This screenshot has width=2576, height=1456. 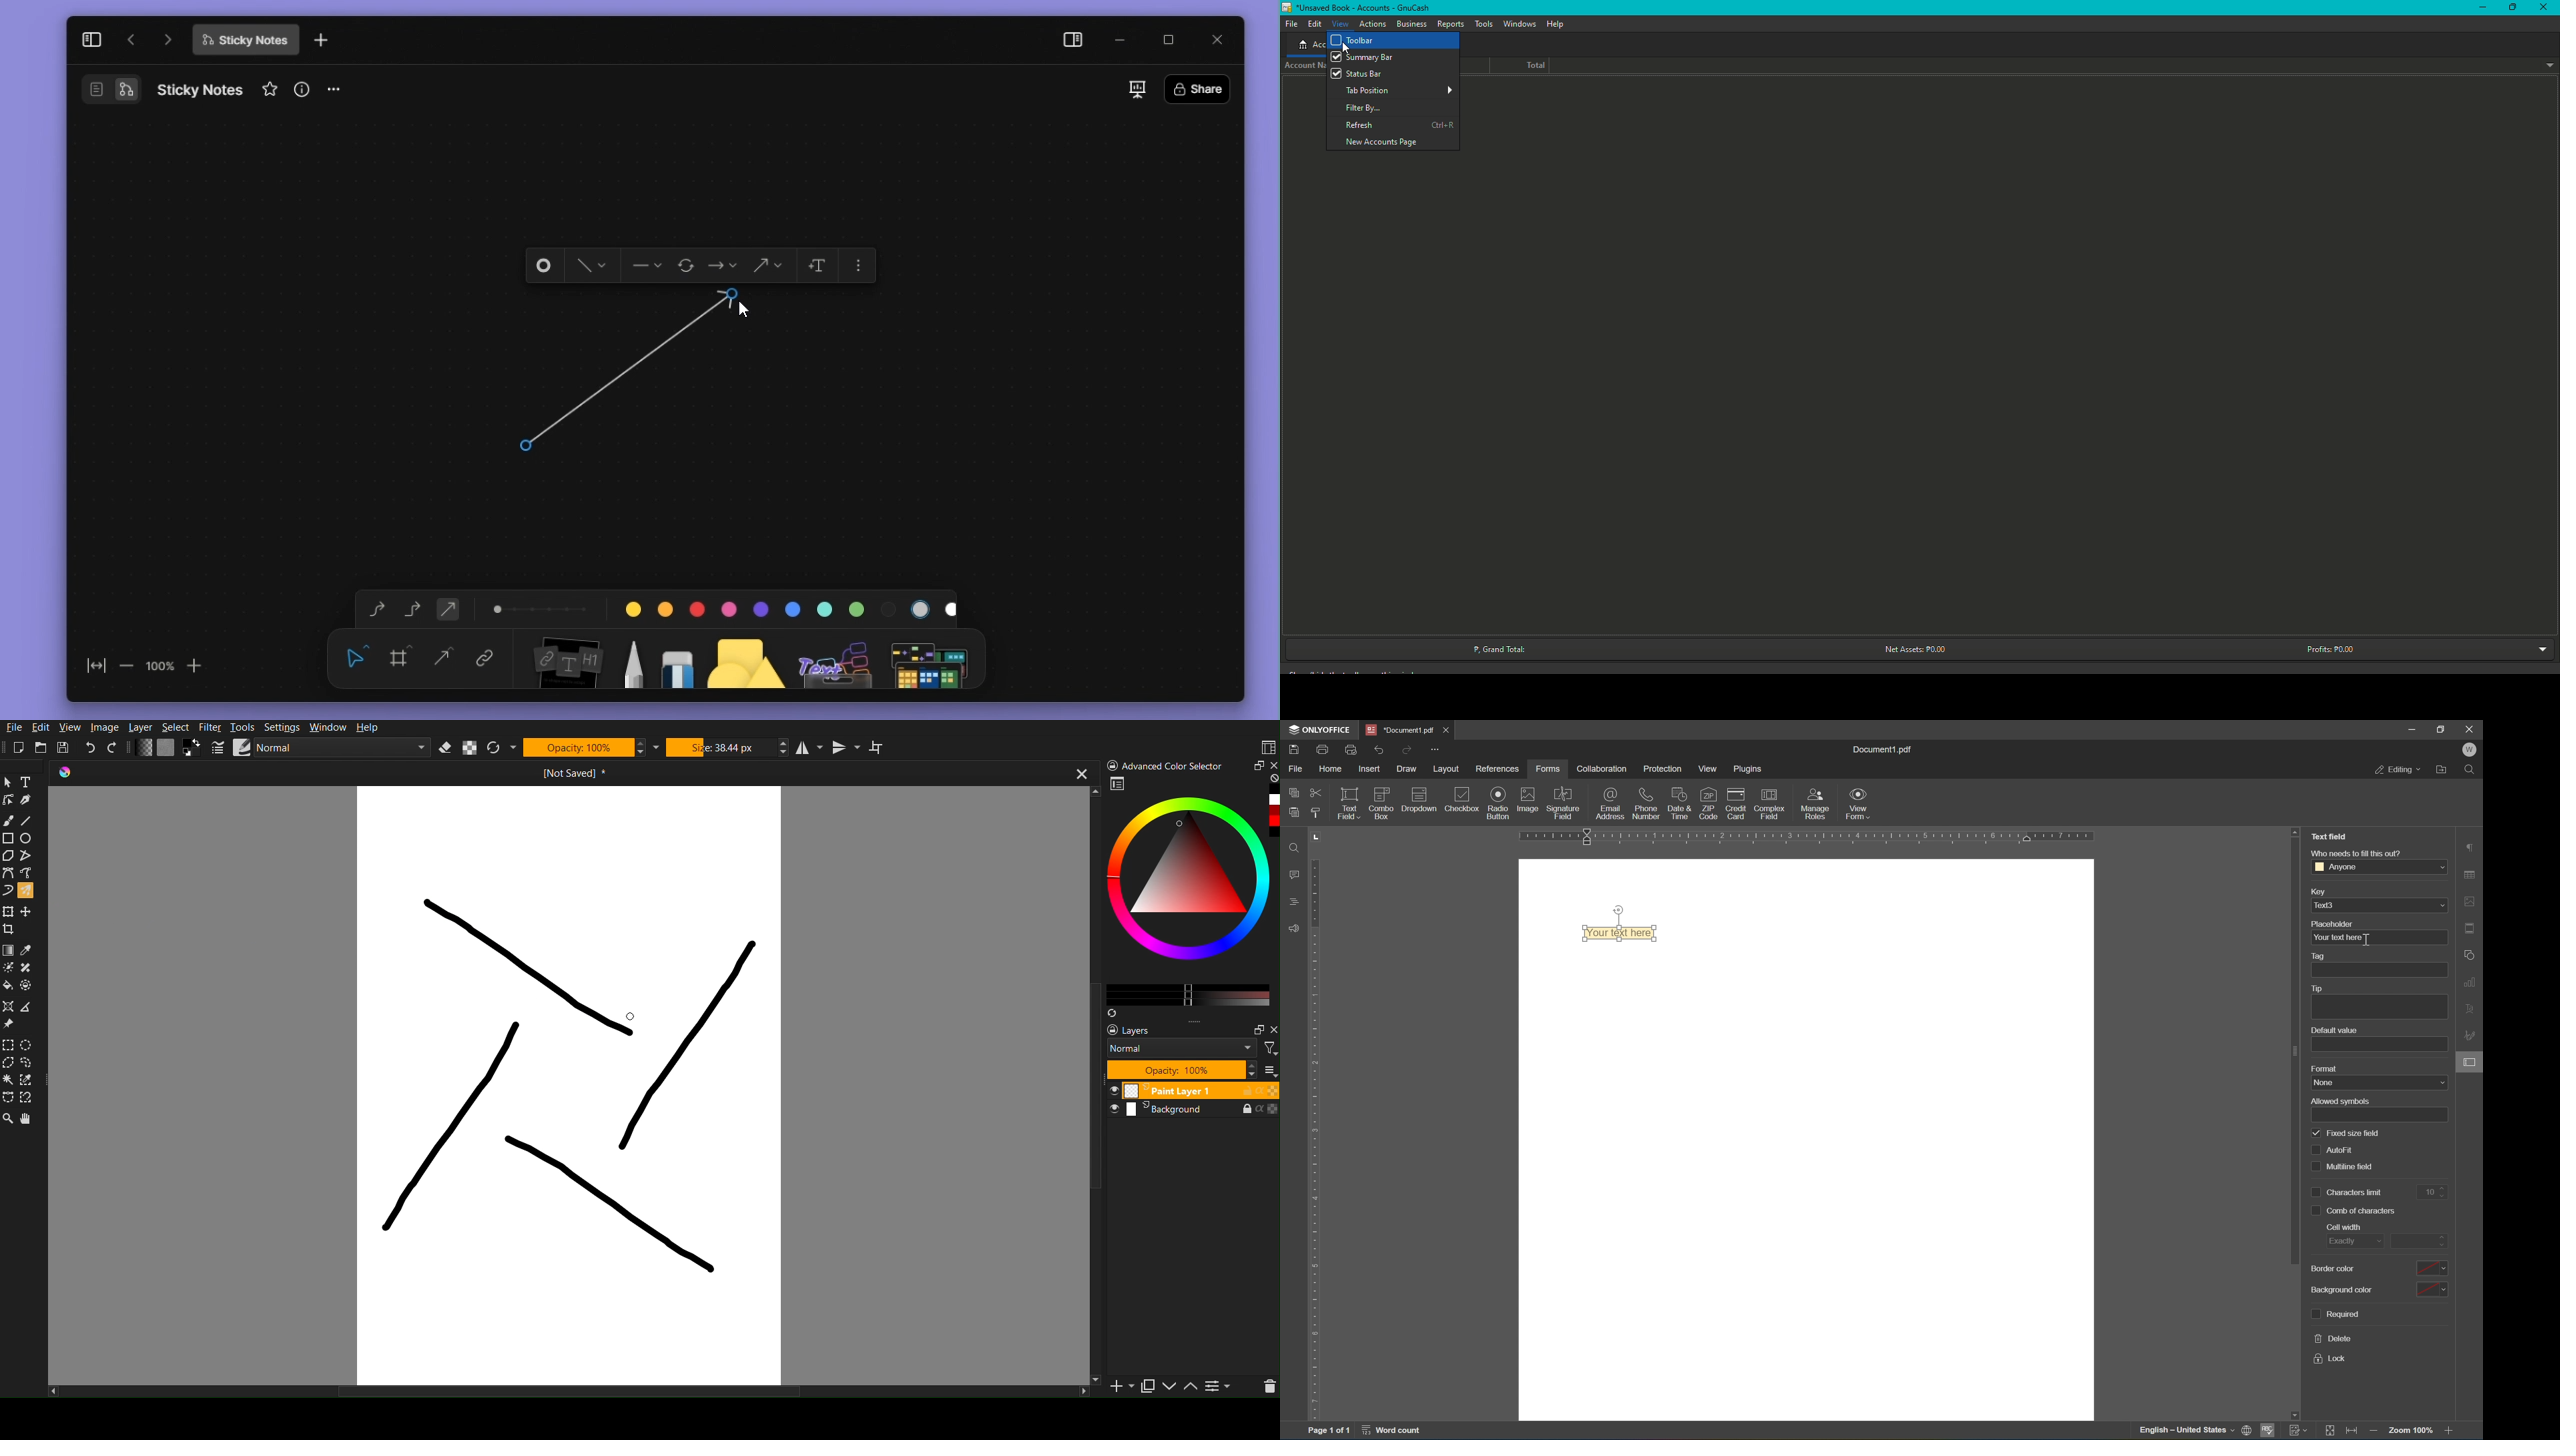 I want to click on cursor, so click(x=2368, y=940).